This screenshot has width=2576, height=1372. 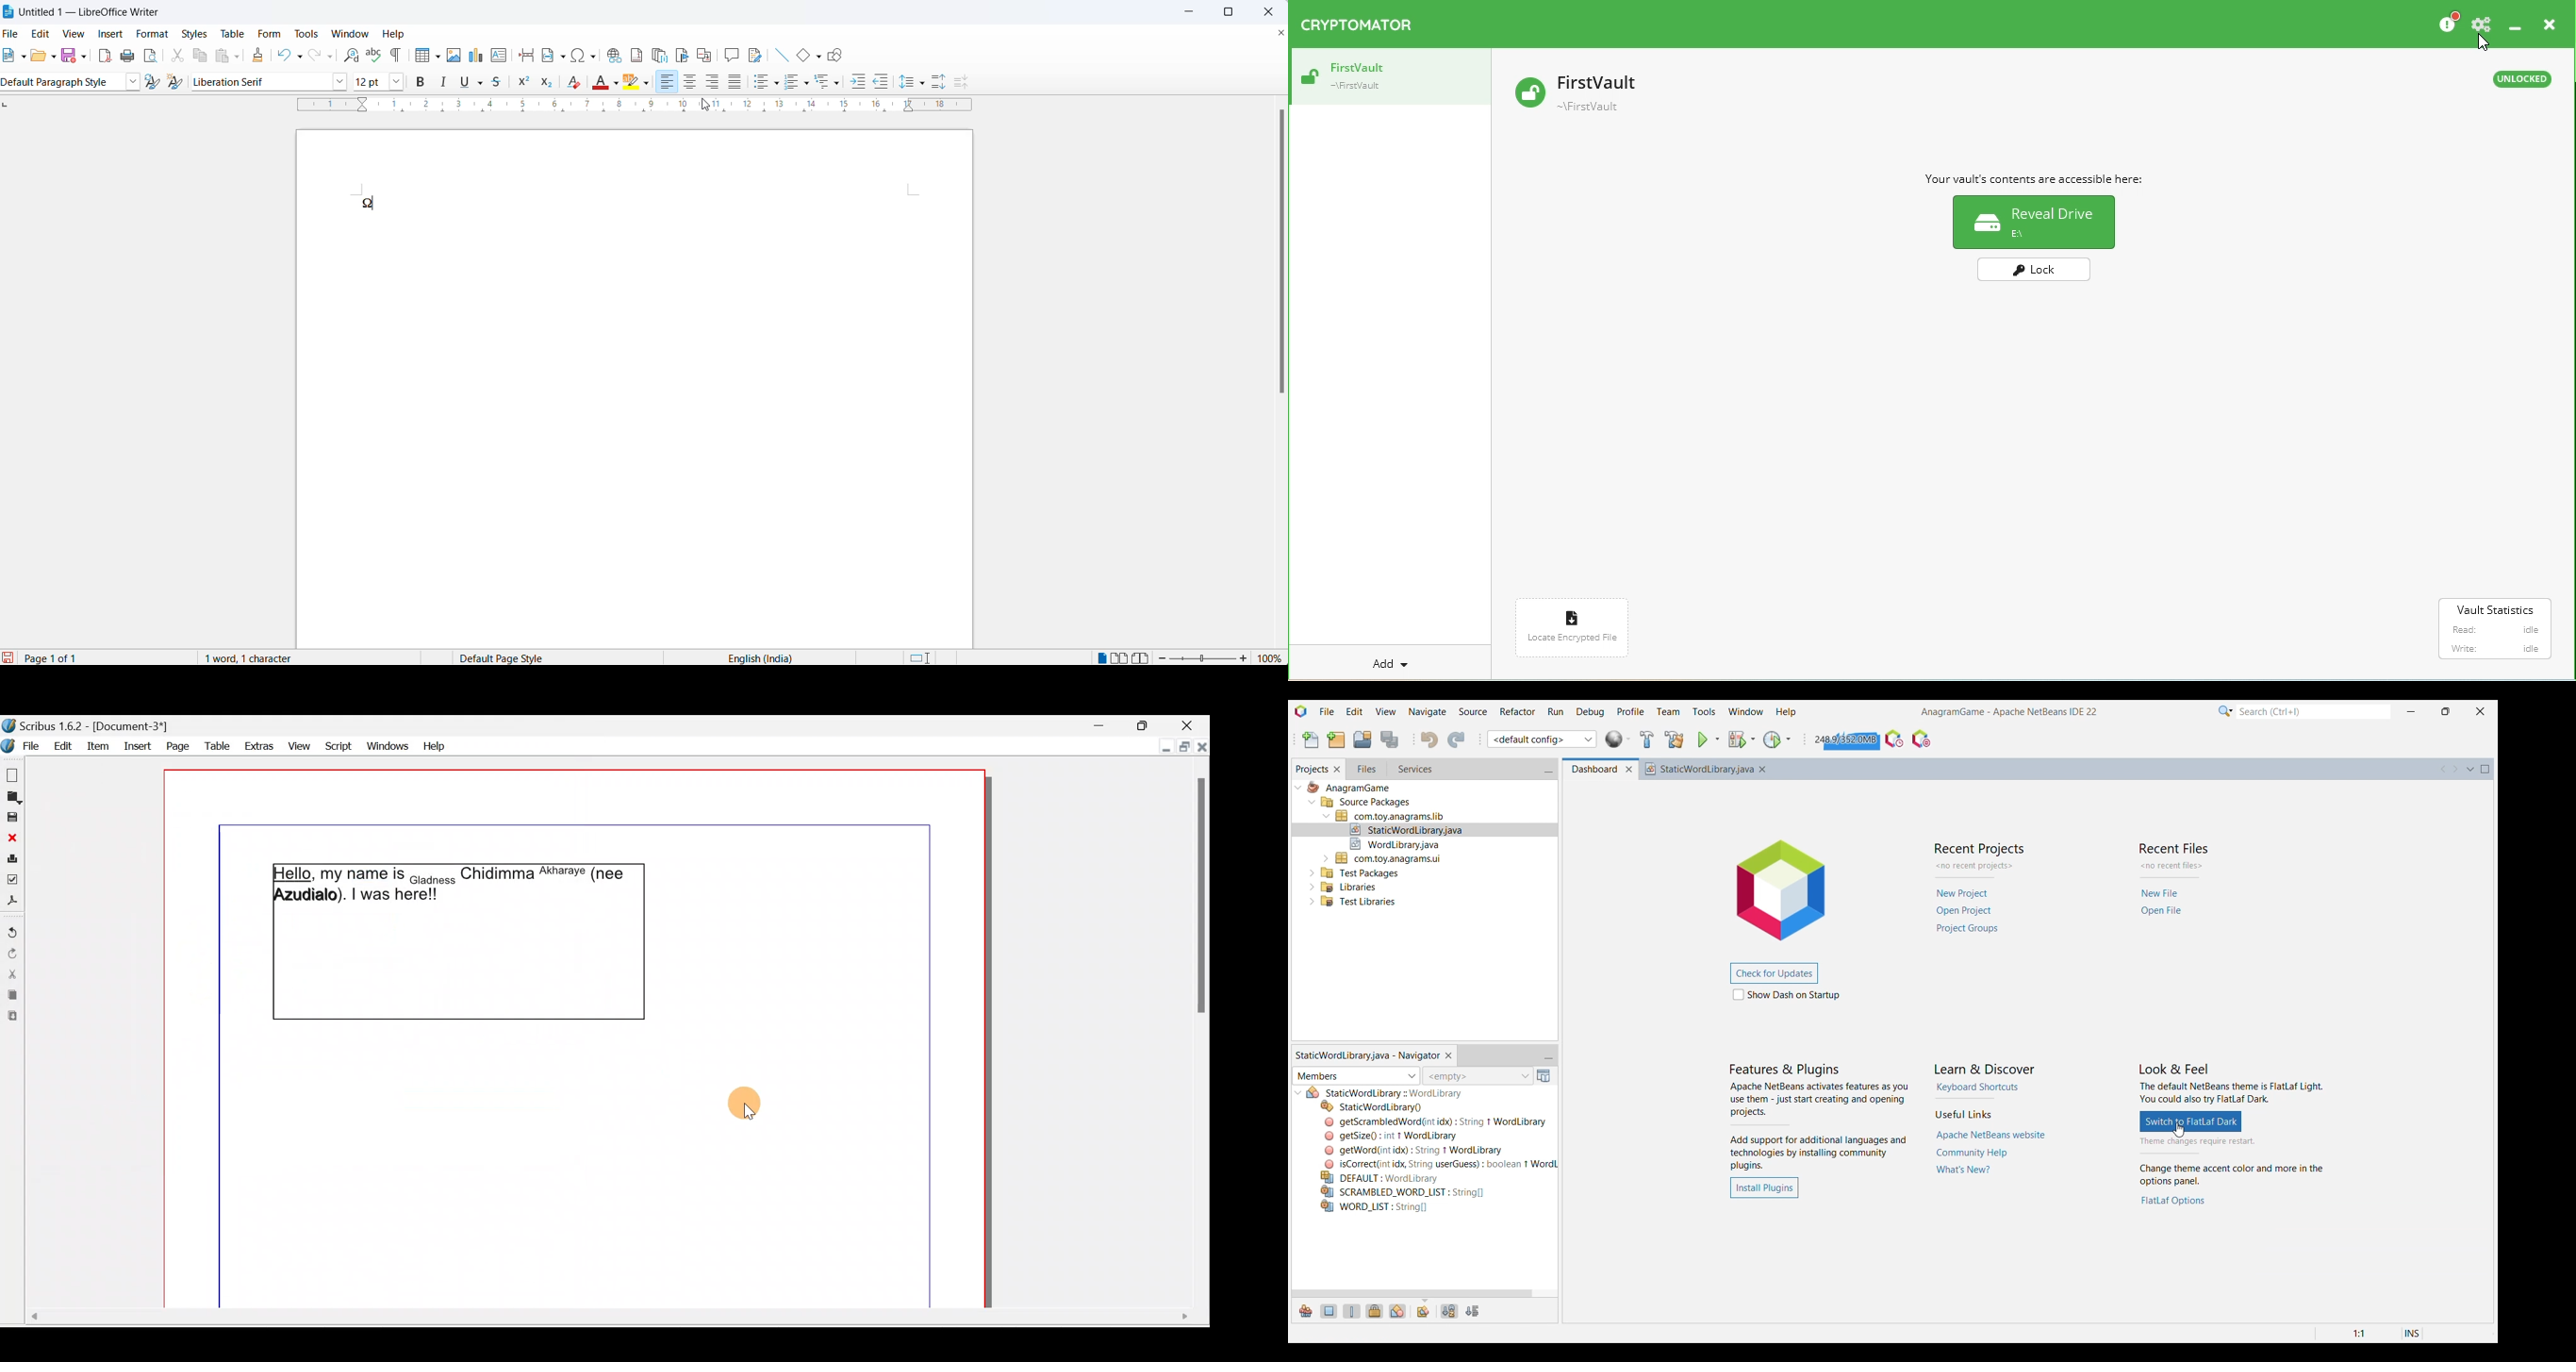 What do you see at coordinates (439, 747) in the screenshot?
I see `Help` at bounding box center [439, 747].